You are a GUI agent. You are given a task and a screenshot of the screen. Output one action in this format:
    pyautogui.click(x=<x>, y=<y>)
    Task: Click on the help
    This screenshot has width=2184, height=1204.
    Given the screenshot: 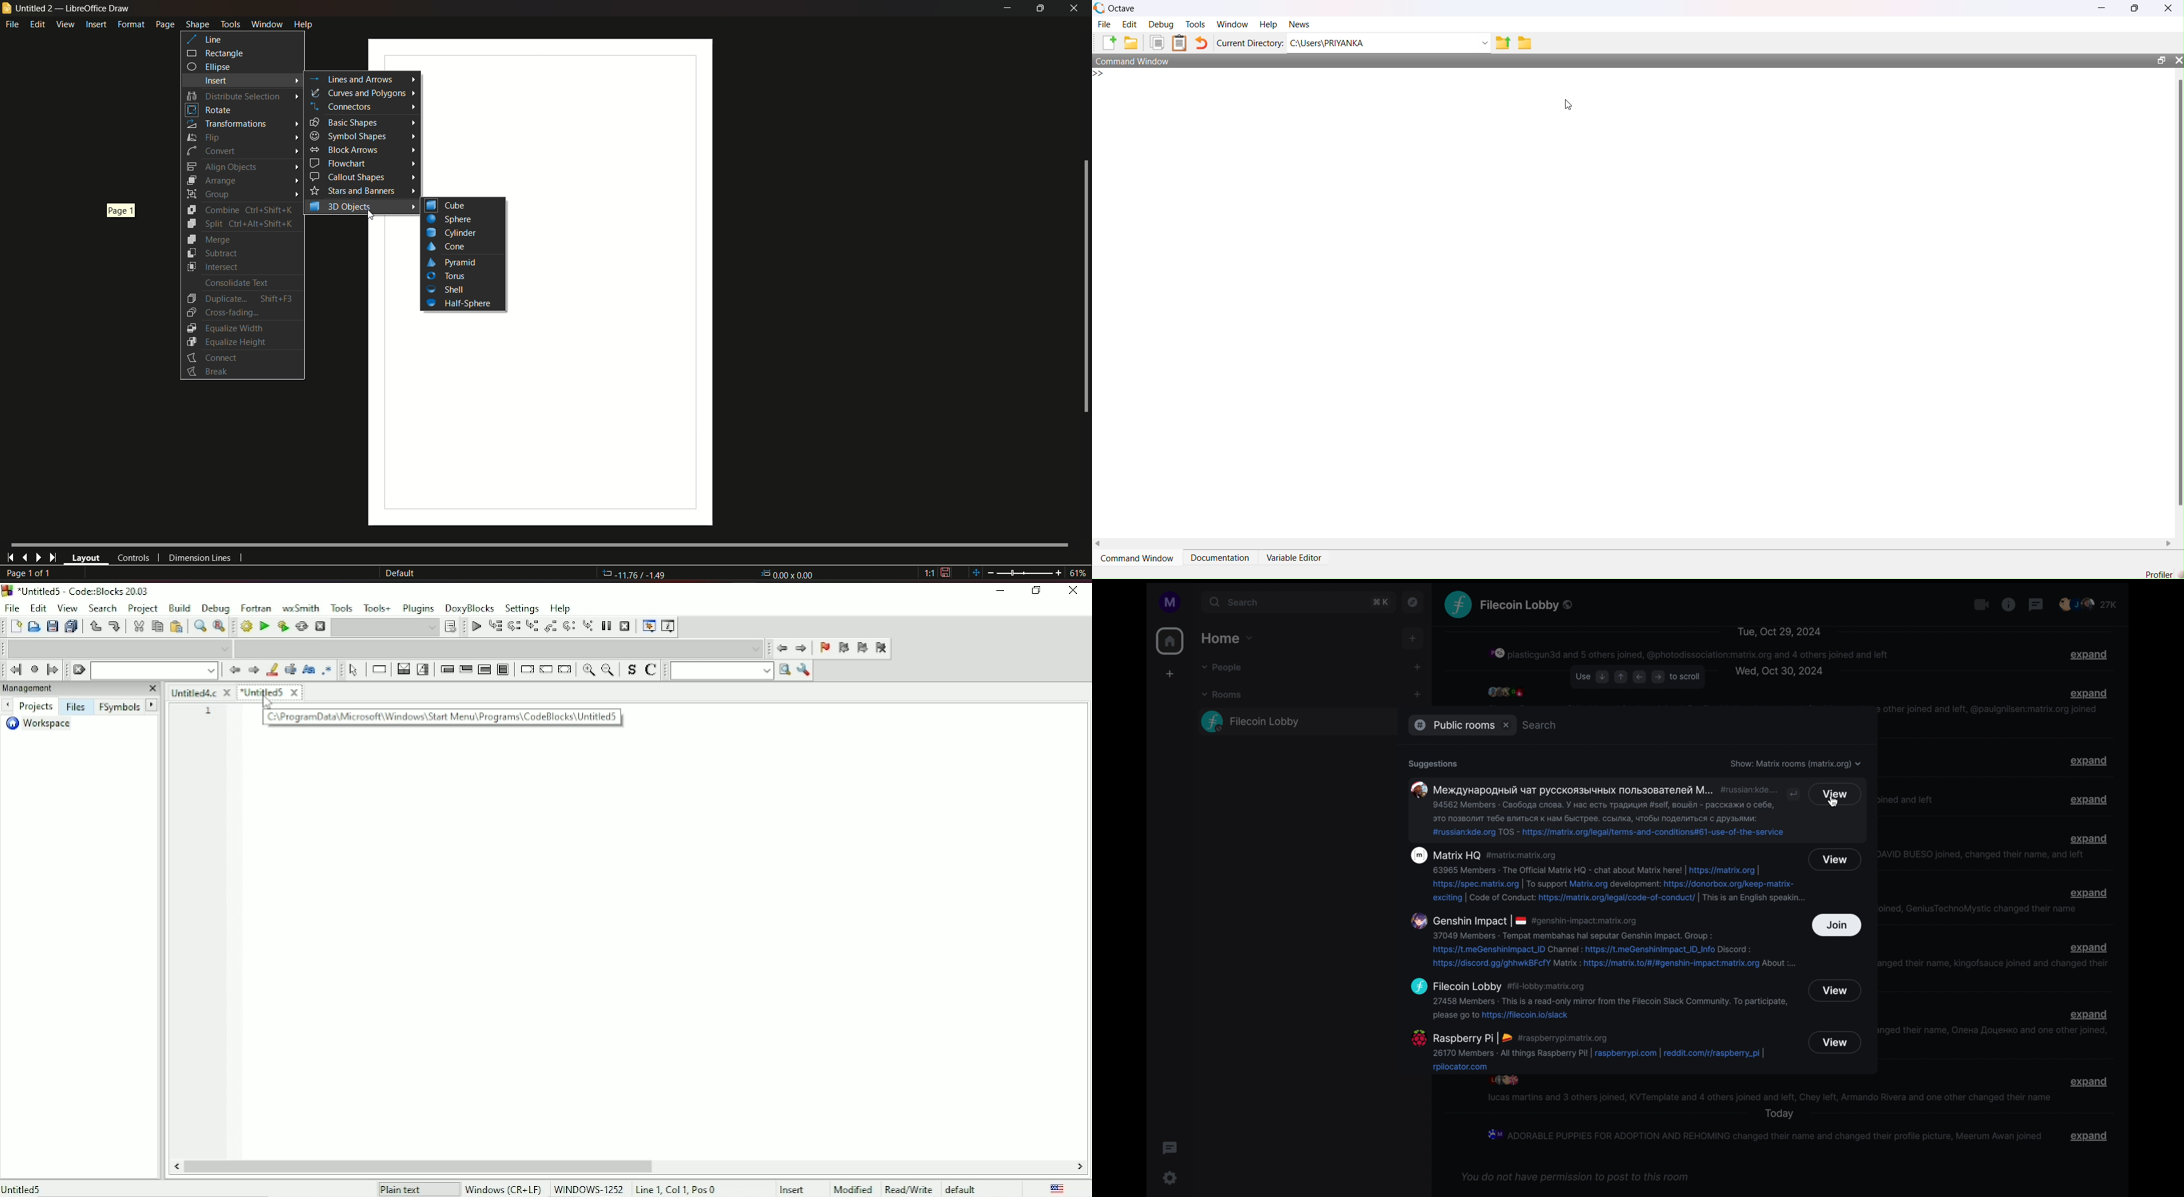 What is the action you would take?
    pyautogui.click(x=304, y=23)
    